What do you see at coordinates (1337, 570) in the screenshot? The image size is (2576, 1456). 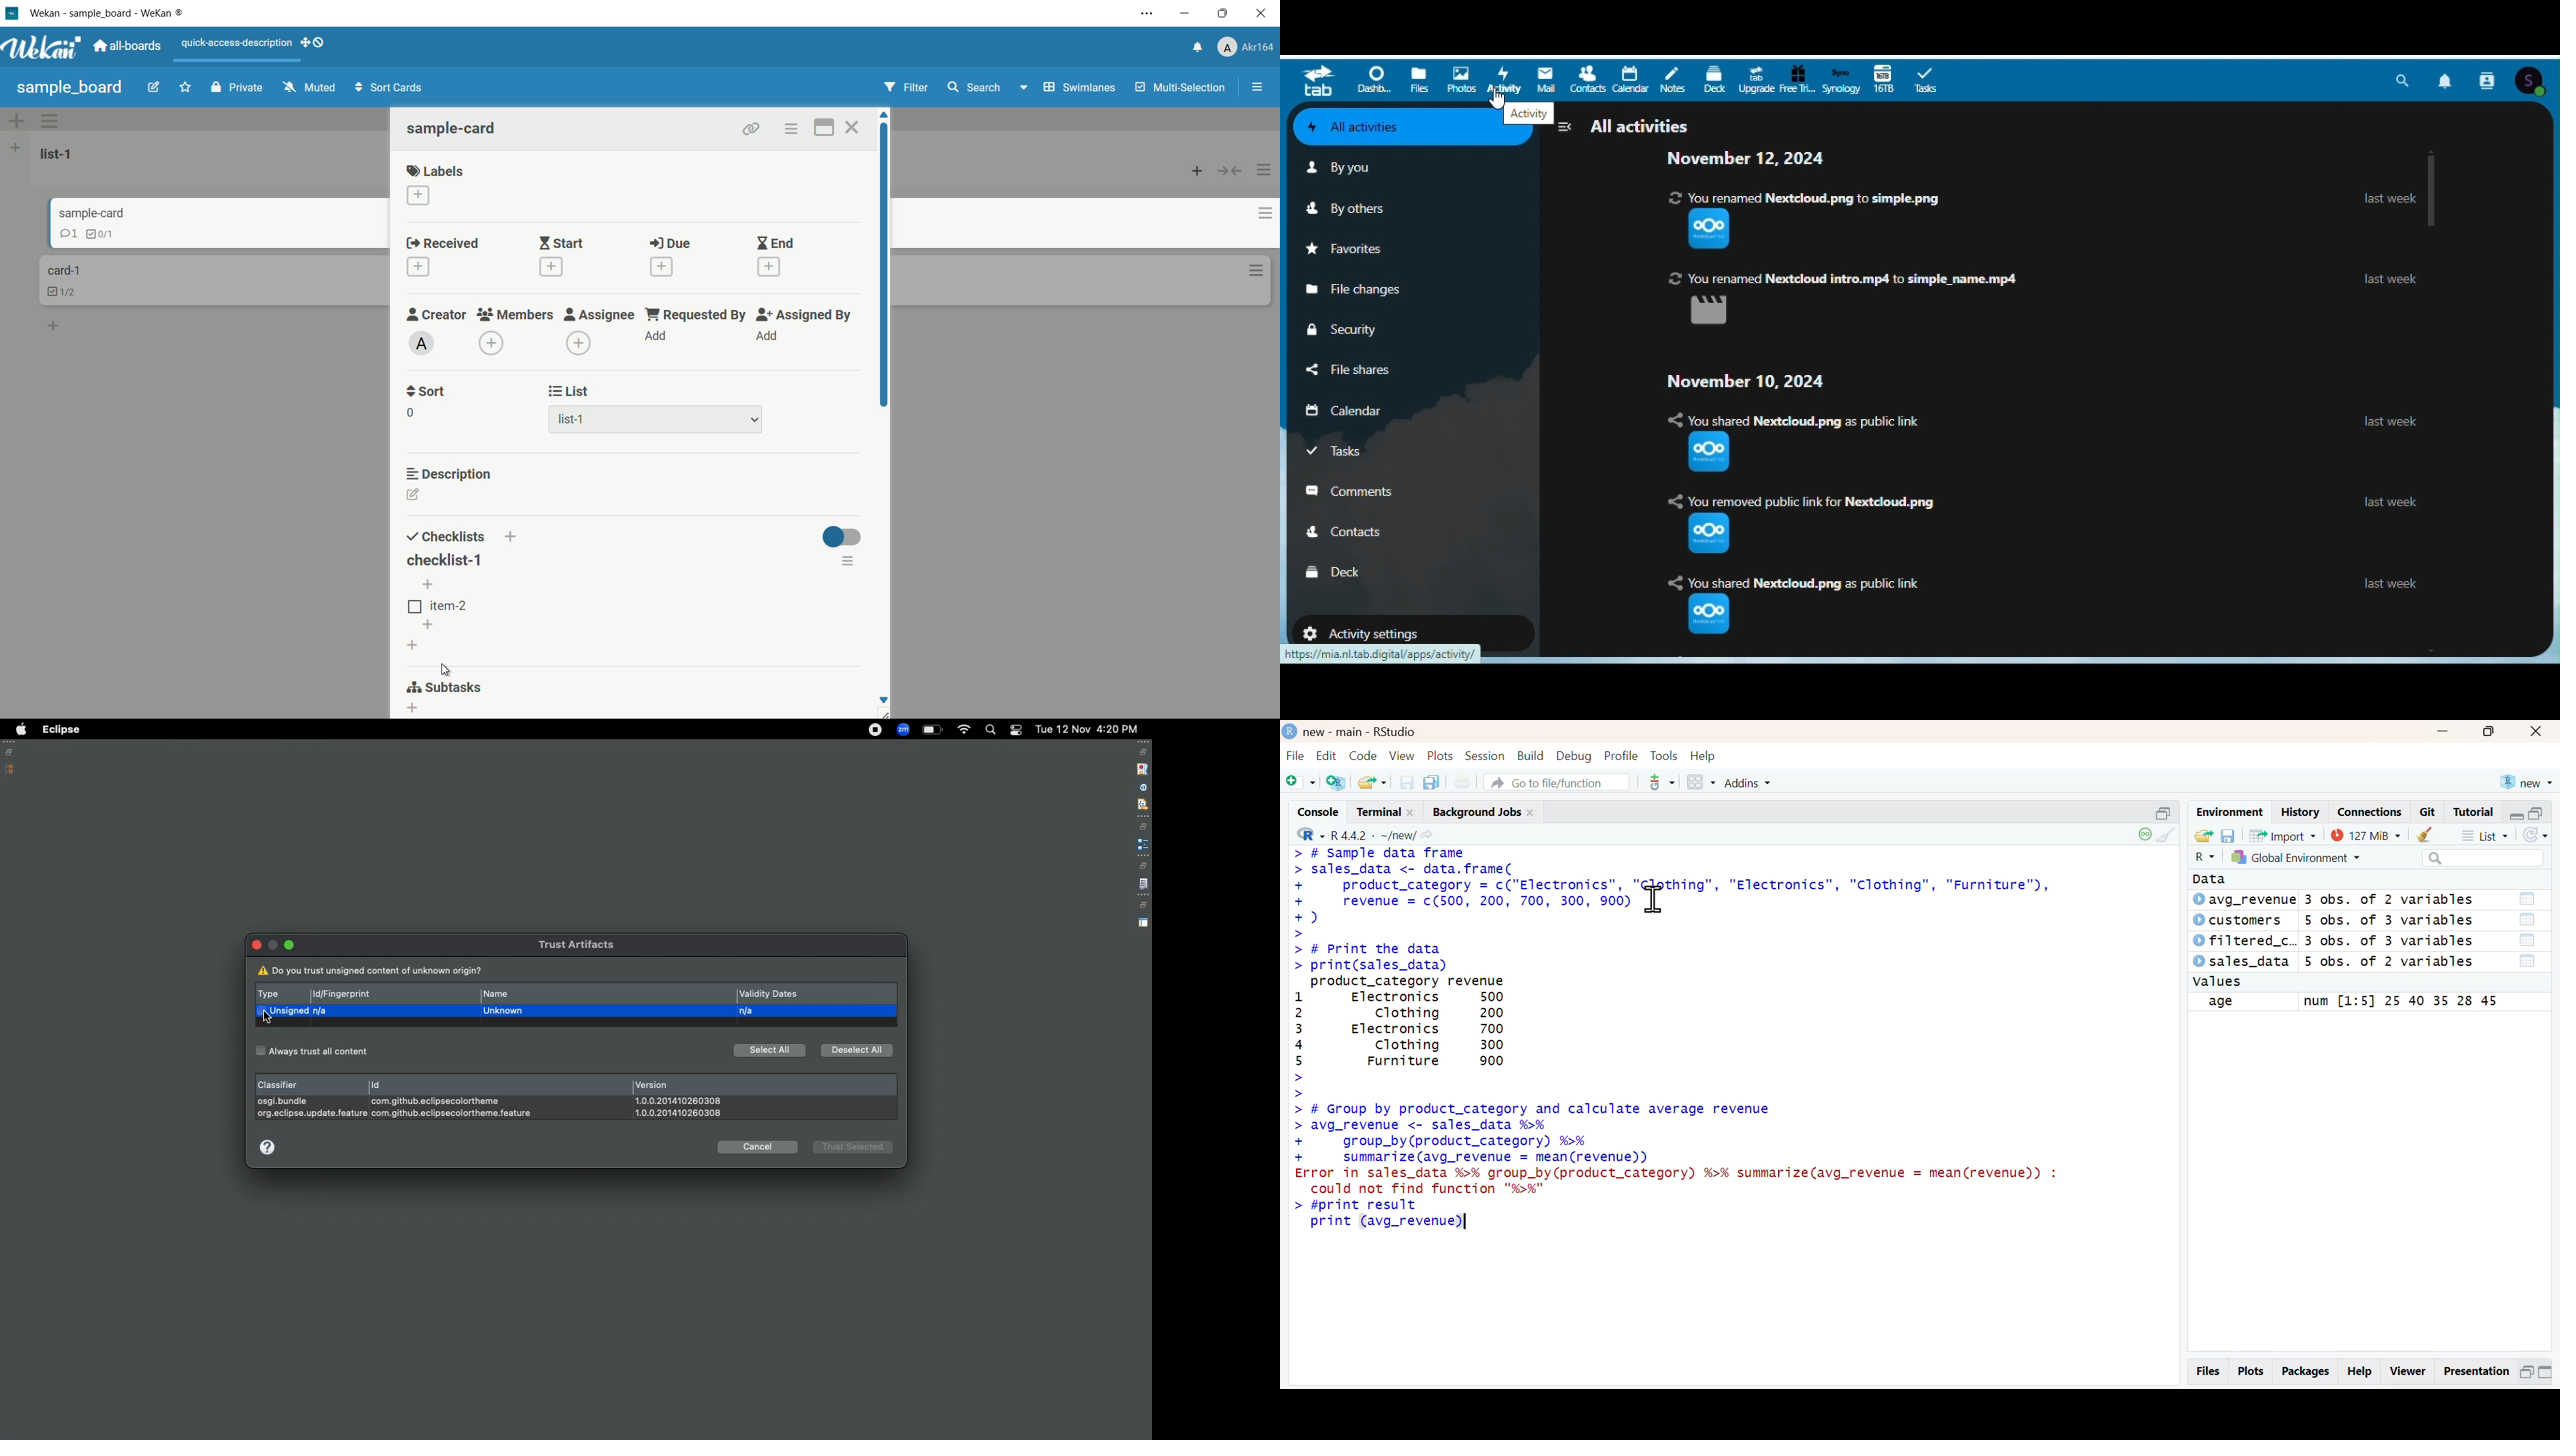 I see `deck` at bounding box center [1337, 570].